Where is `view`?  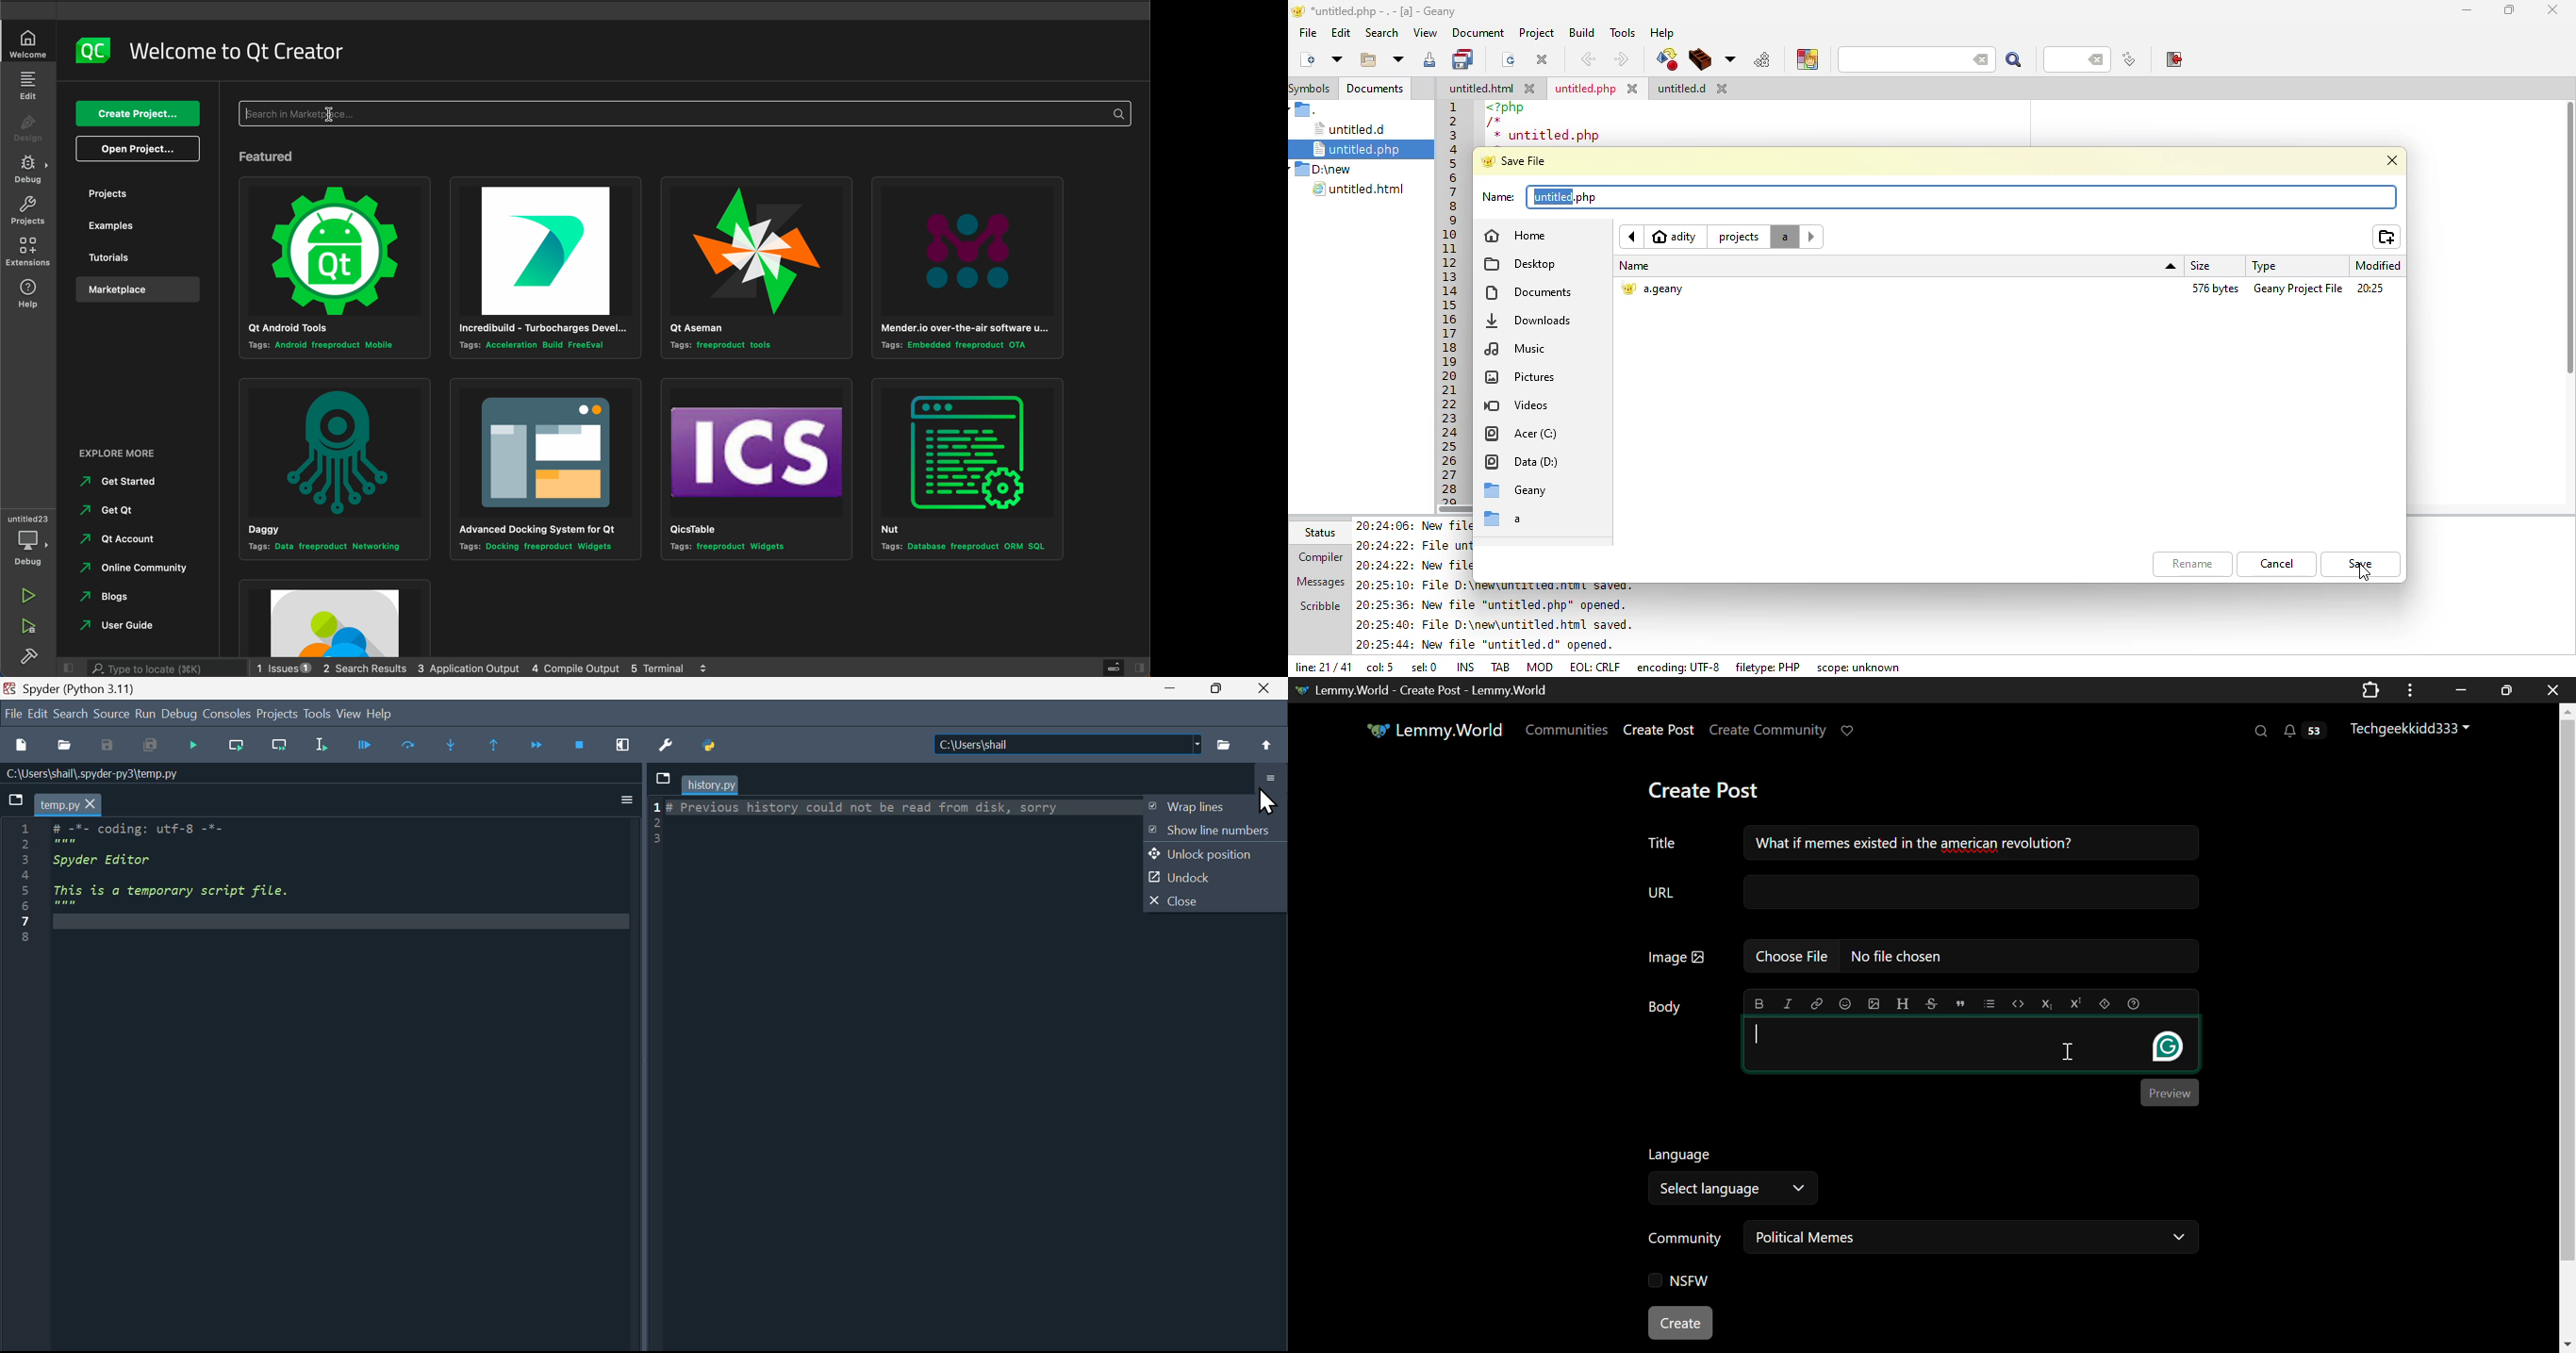 view is located at coordinates (348, 714).